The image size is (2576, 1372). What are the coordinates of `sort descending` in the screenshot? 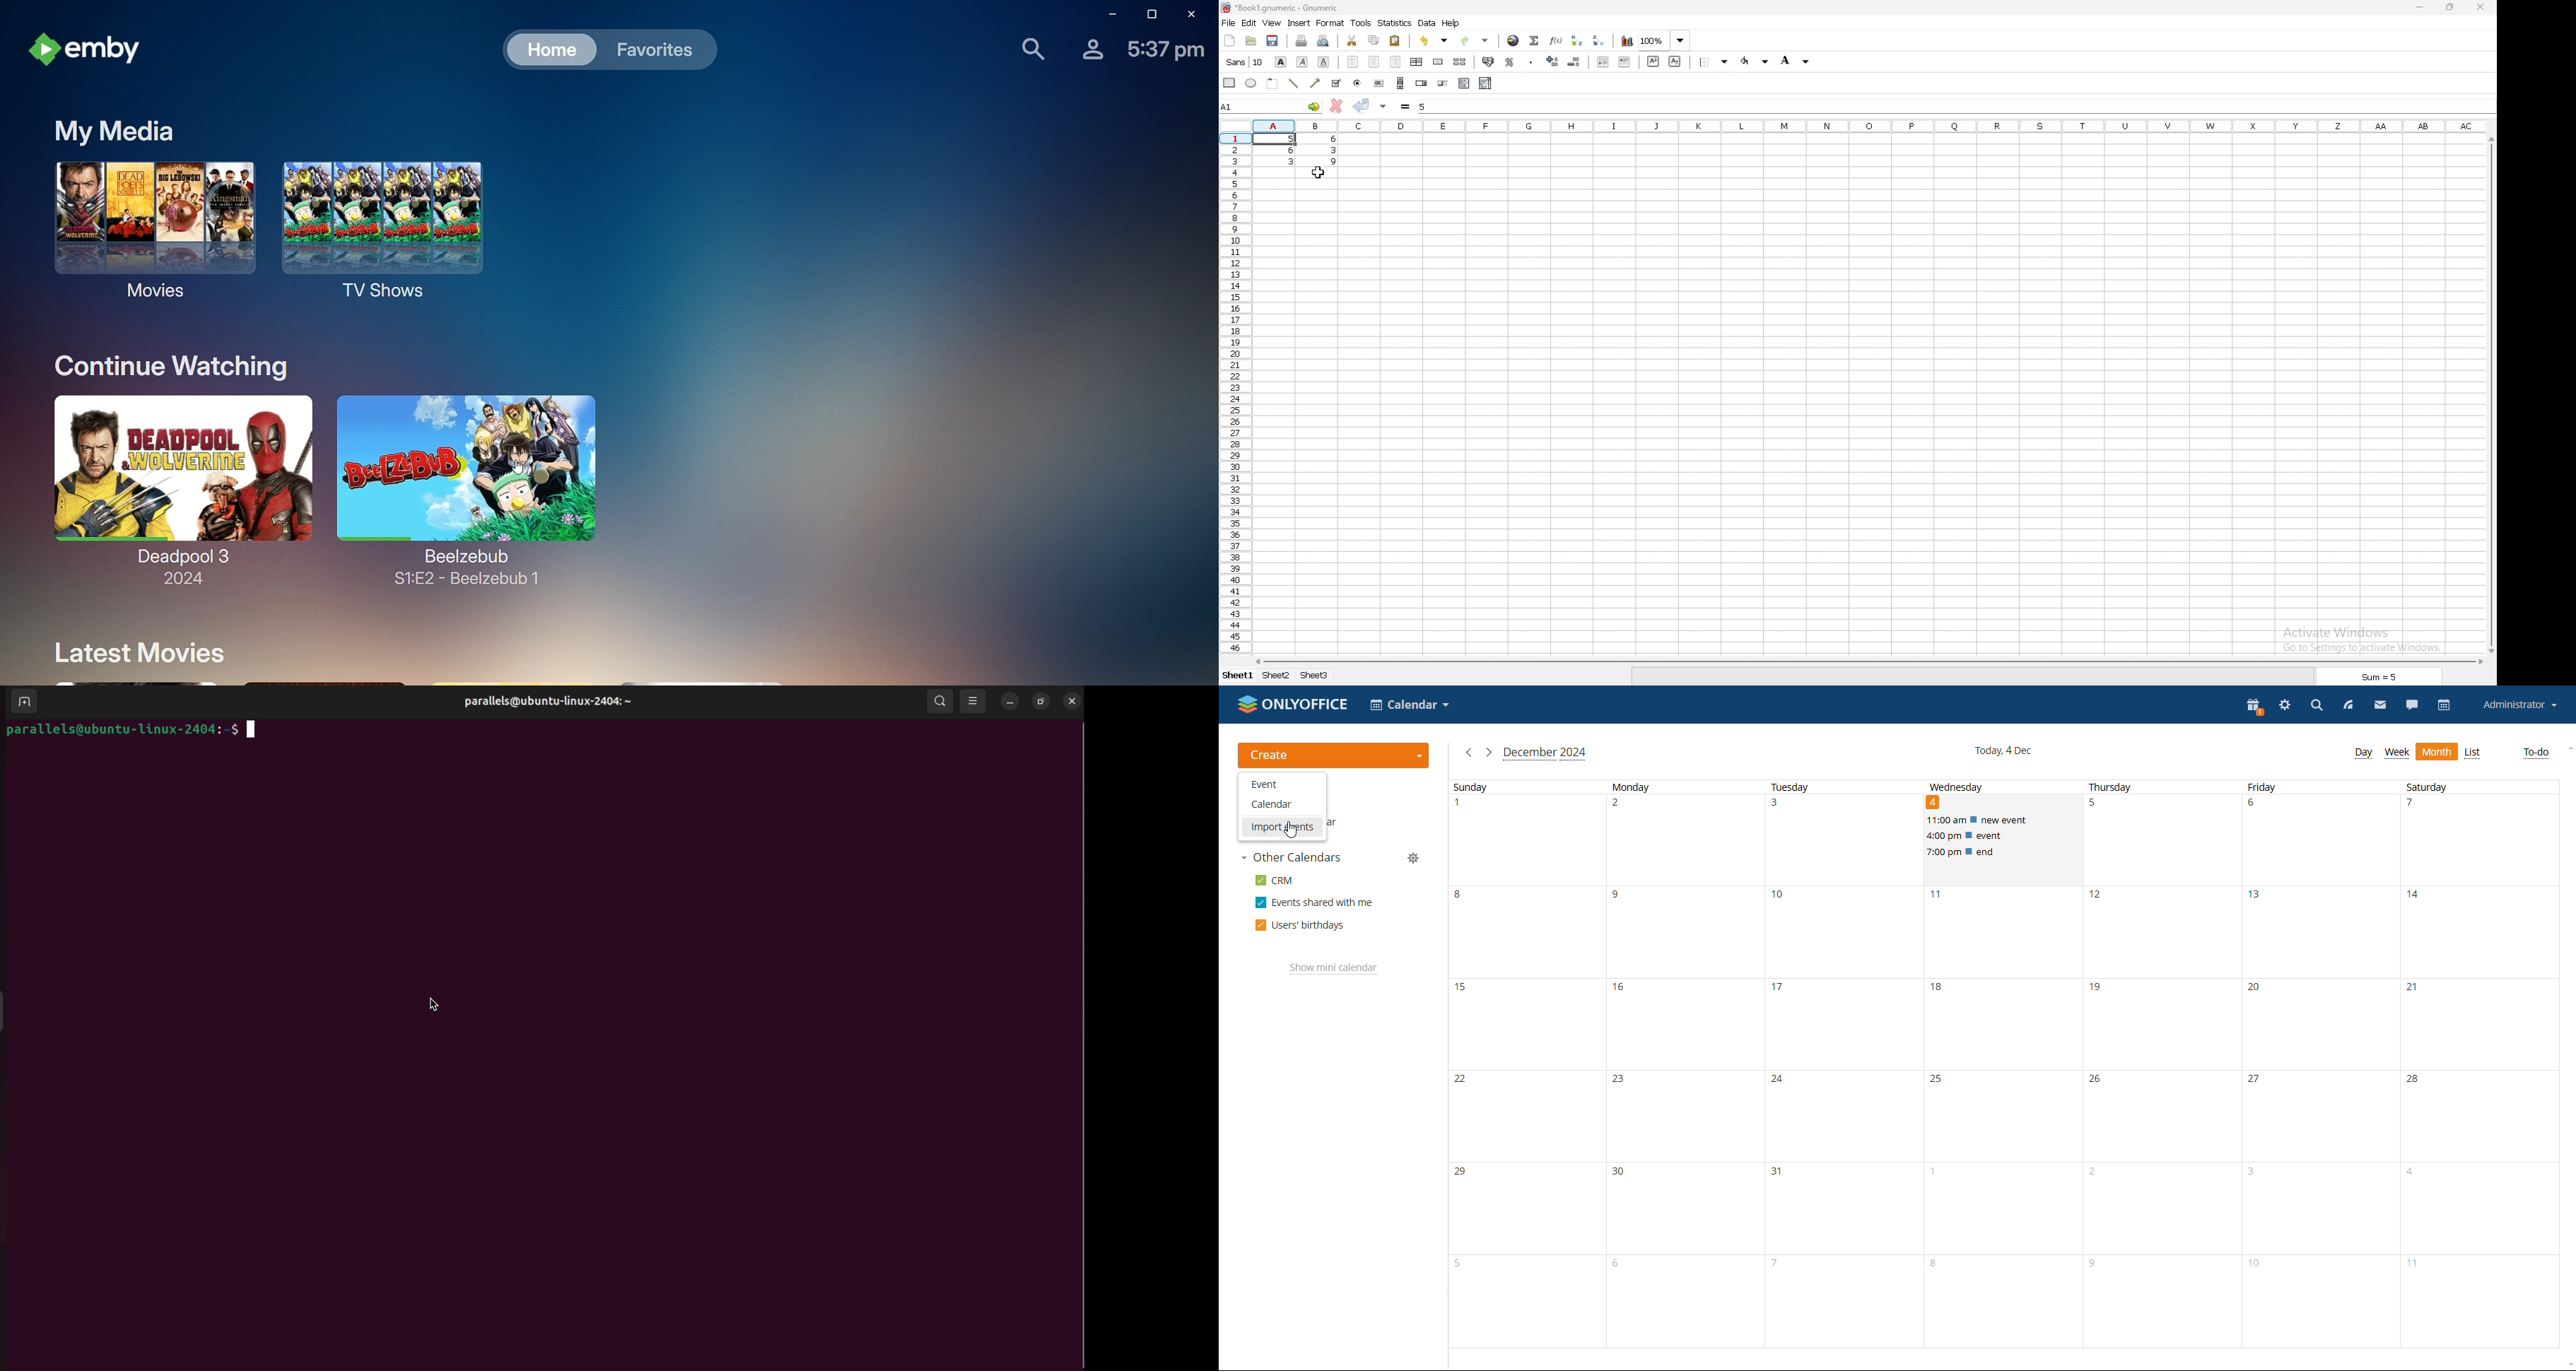 It's located at (1599, 40).